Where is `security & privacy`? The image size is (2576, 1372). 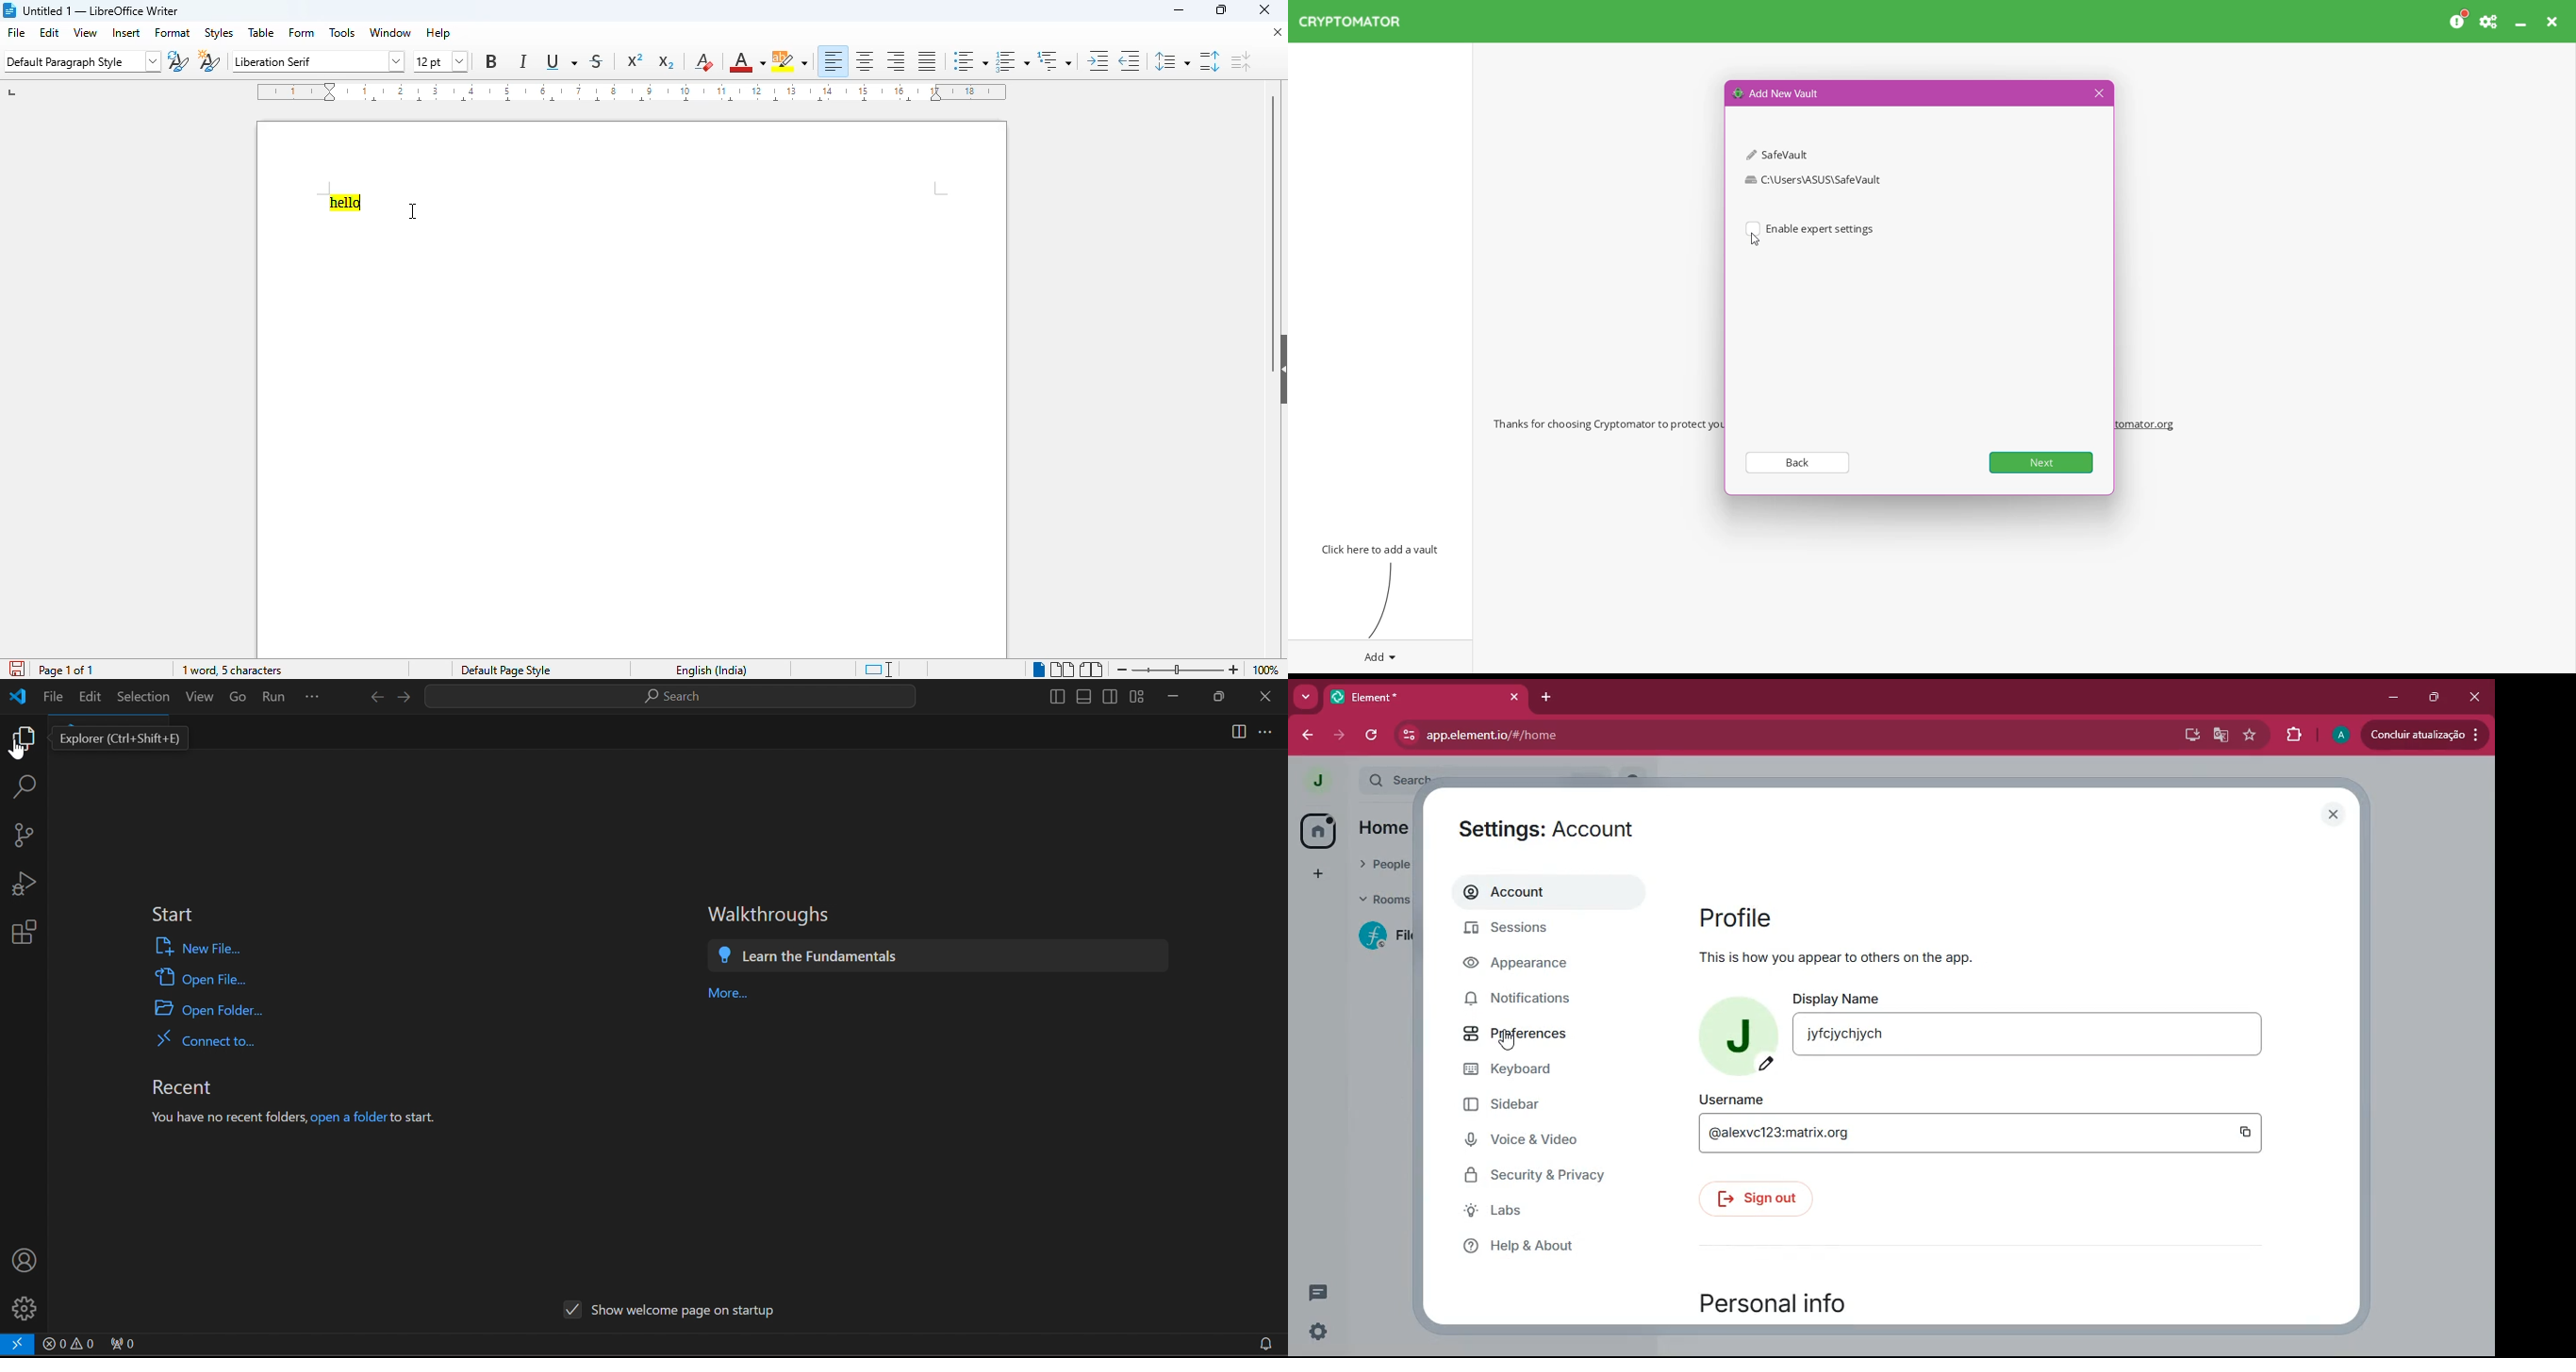
security & privacy is located at coordinates (1545, 1176).